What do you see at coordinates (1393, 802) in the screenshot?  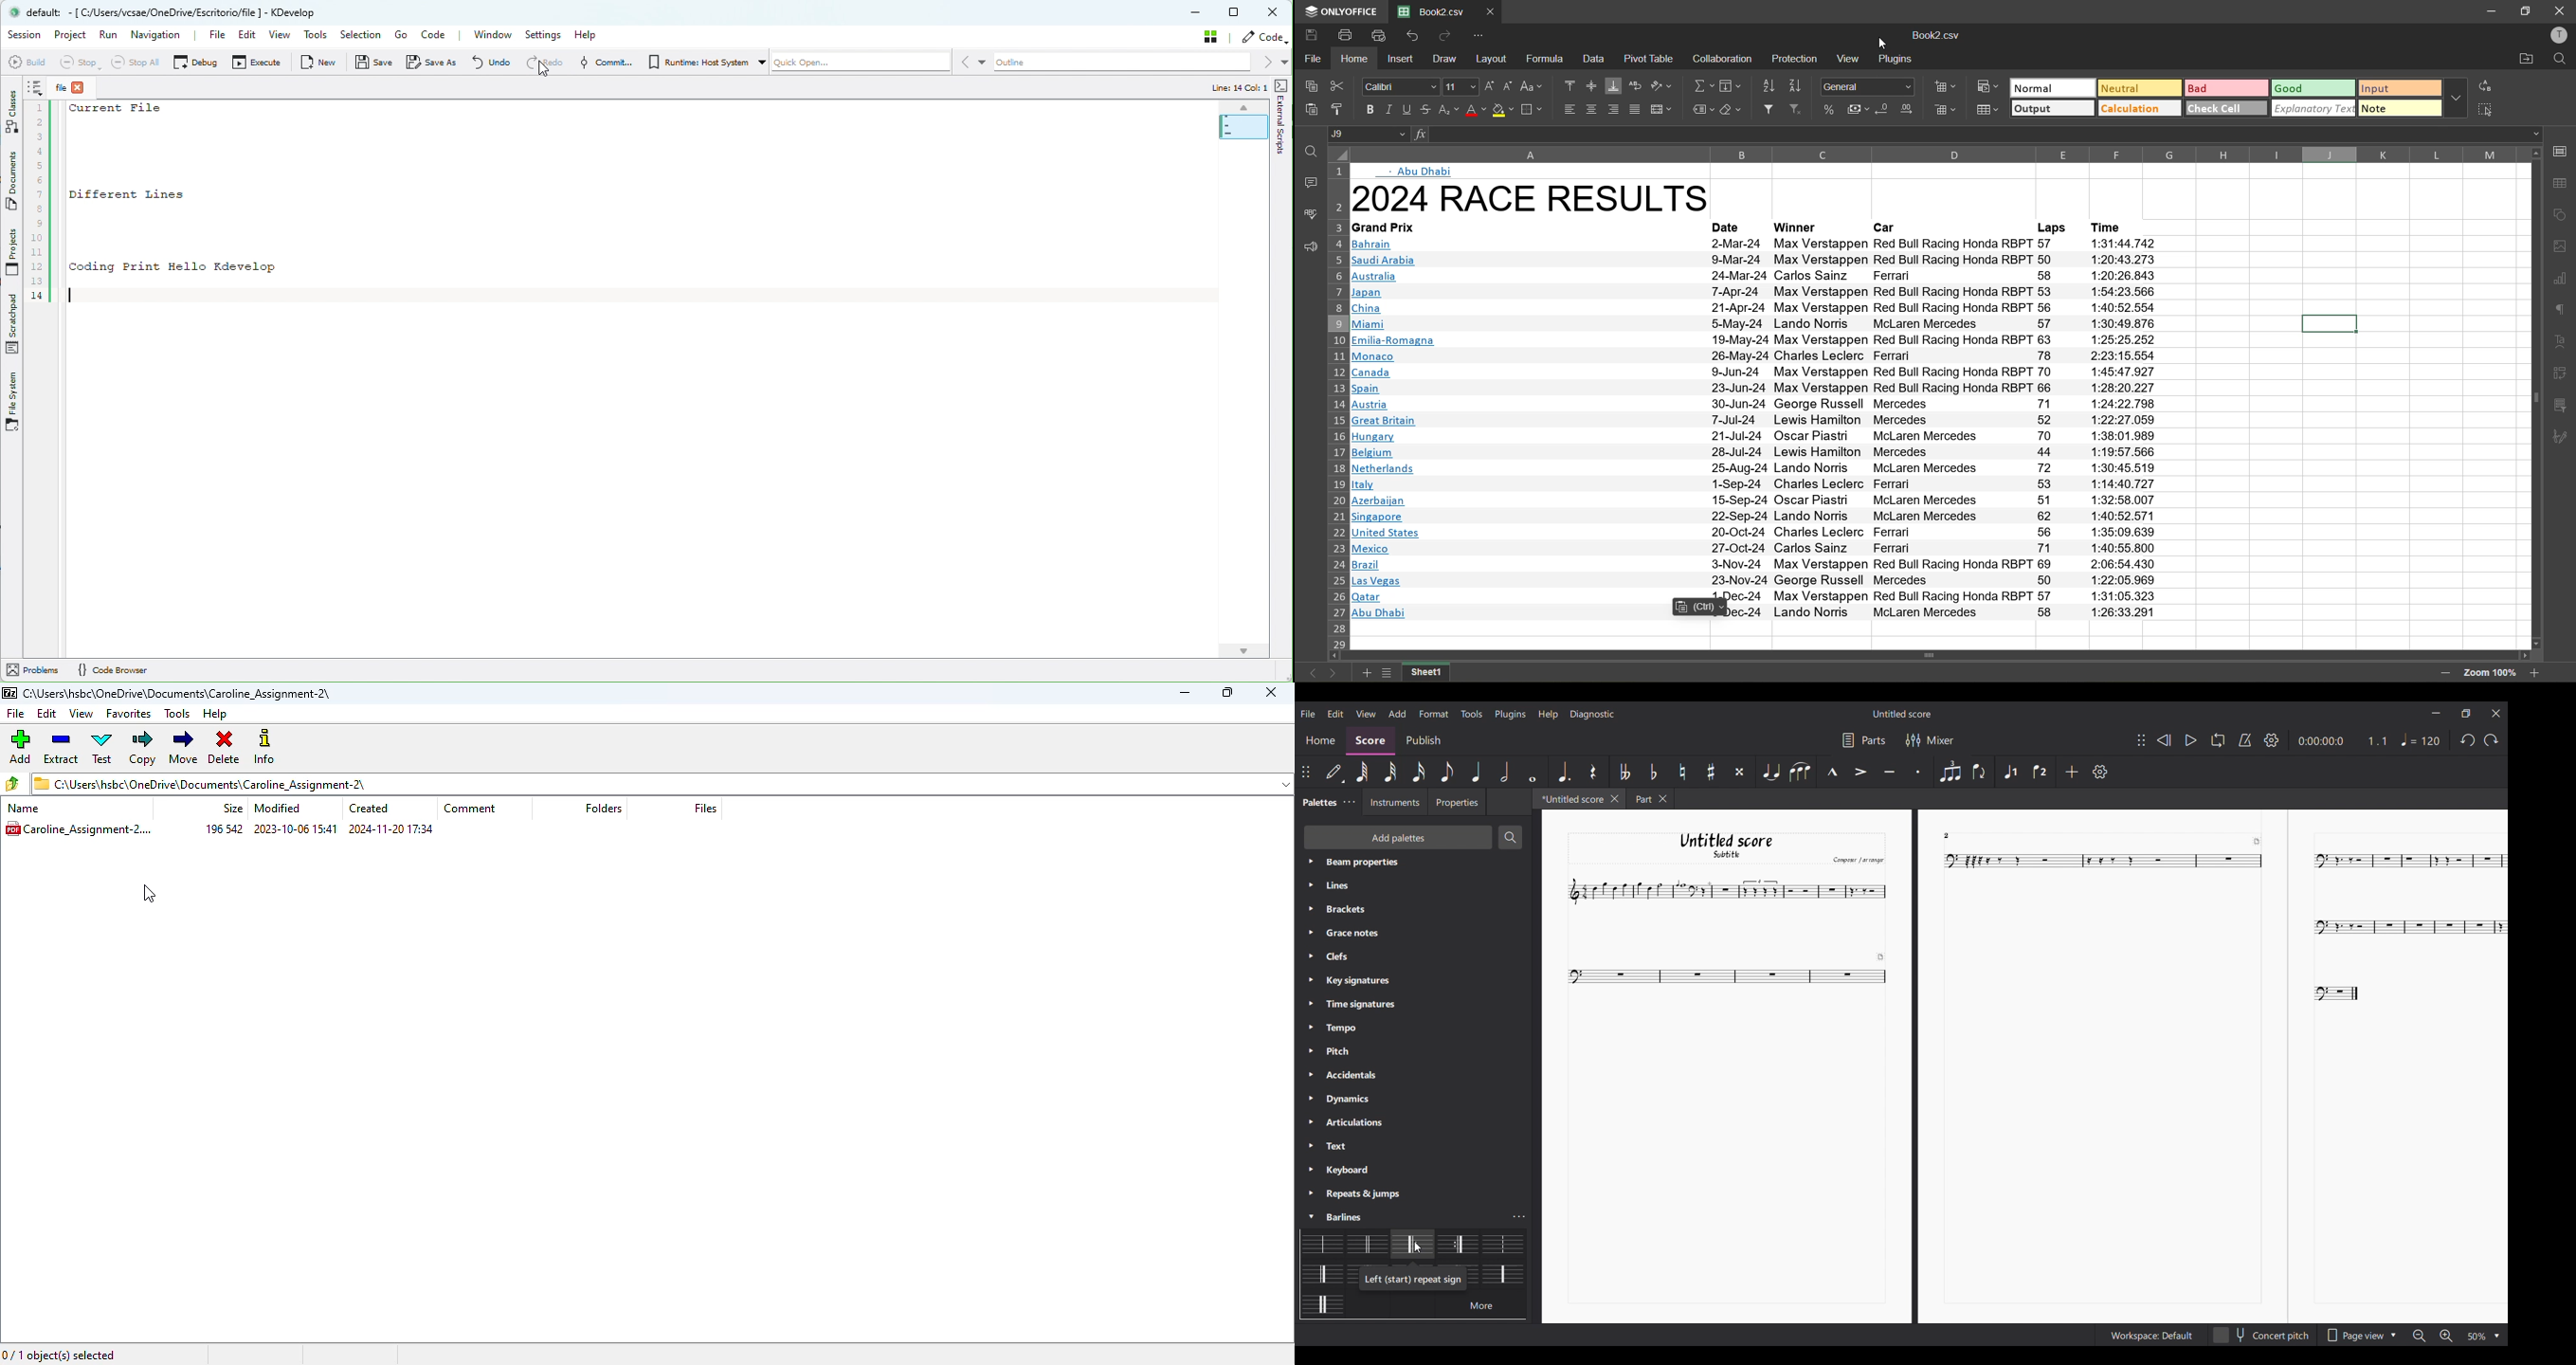 I see `Instruments tab` at bounding box center [1393, 802].